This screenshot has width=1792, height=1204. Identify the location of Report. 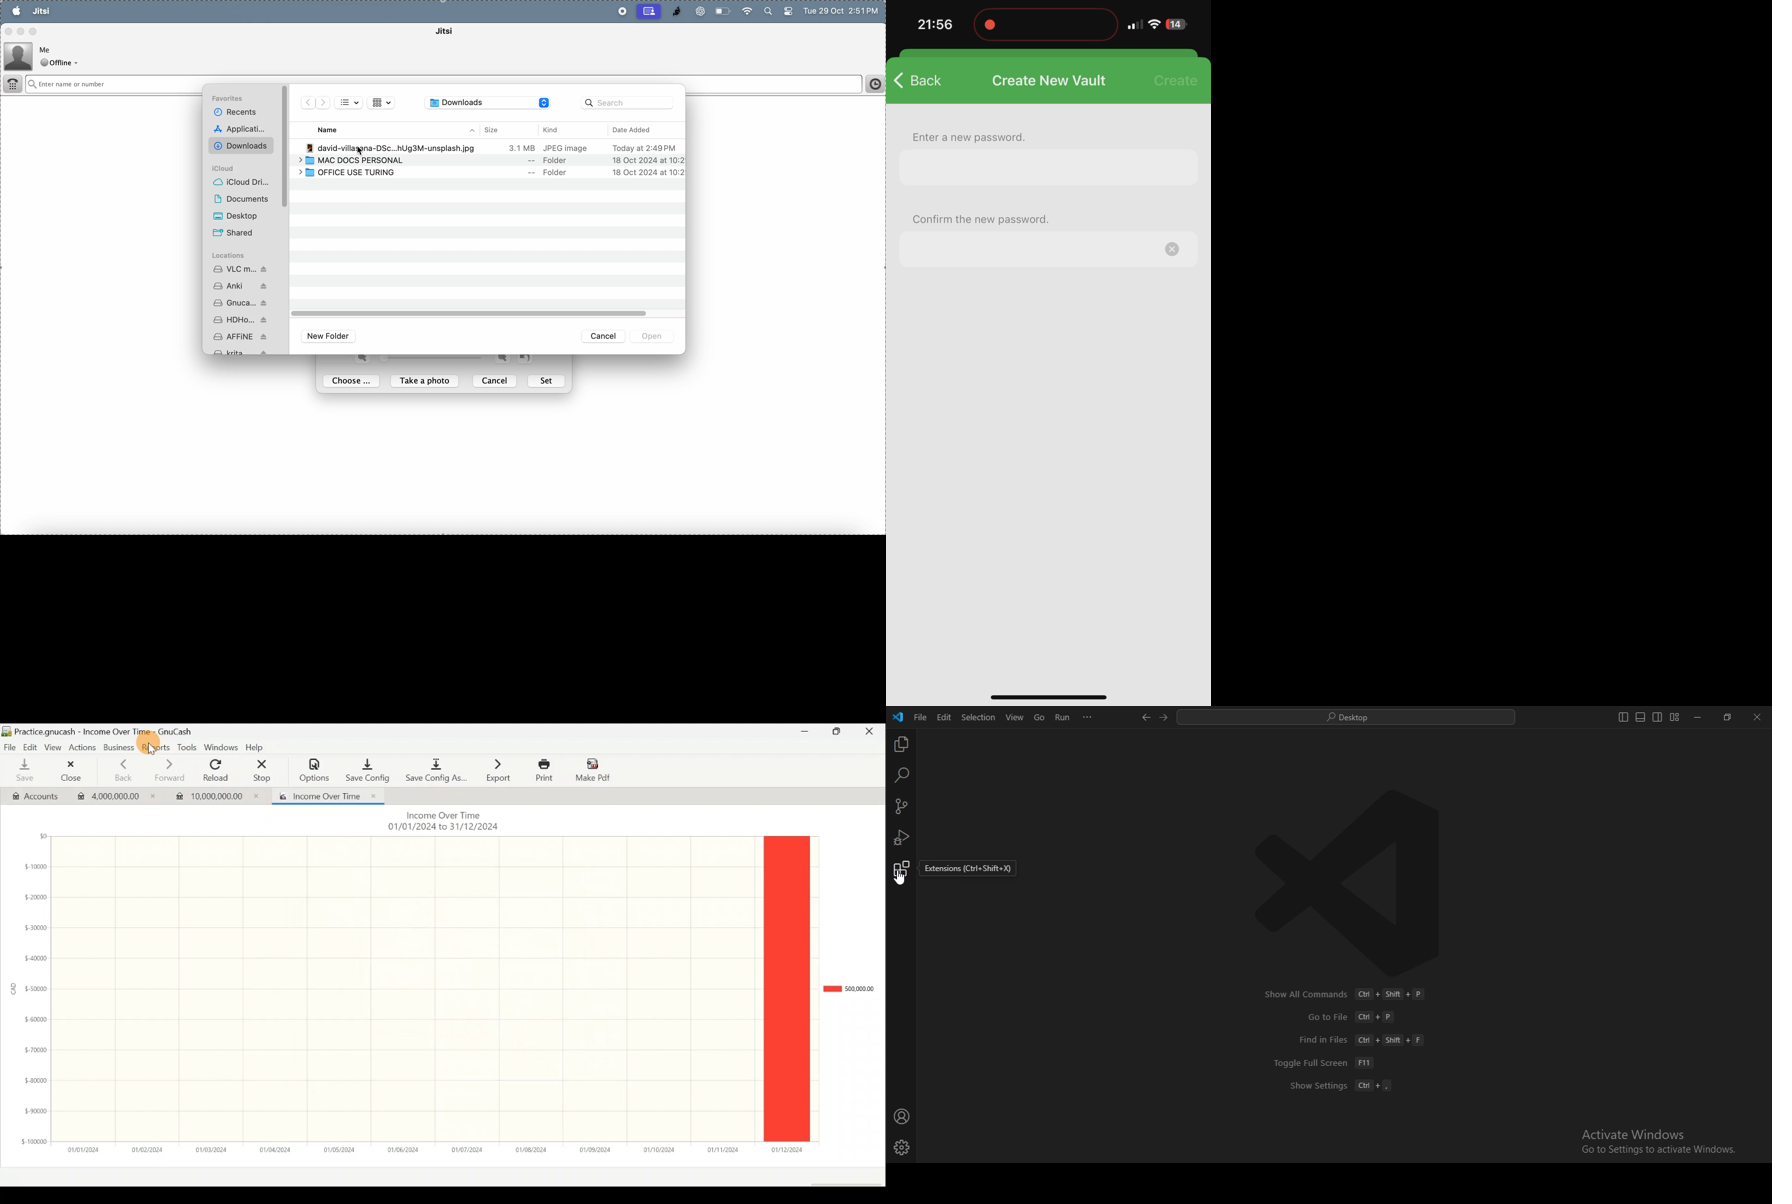
(325, 795).